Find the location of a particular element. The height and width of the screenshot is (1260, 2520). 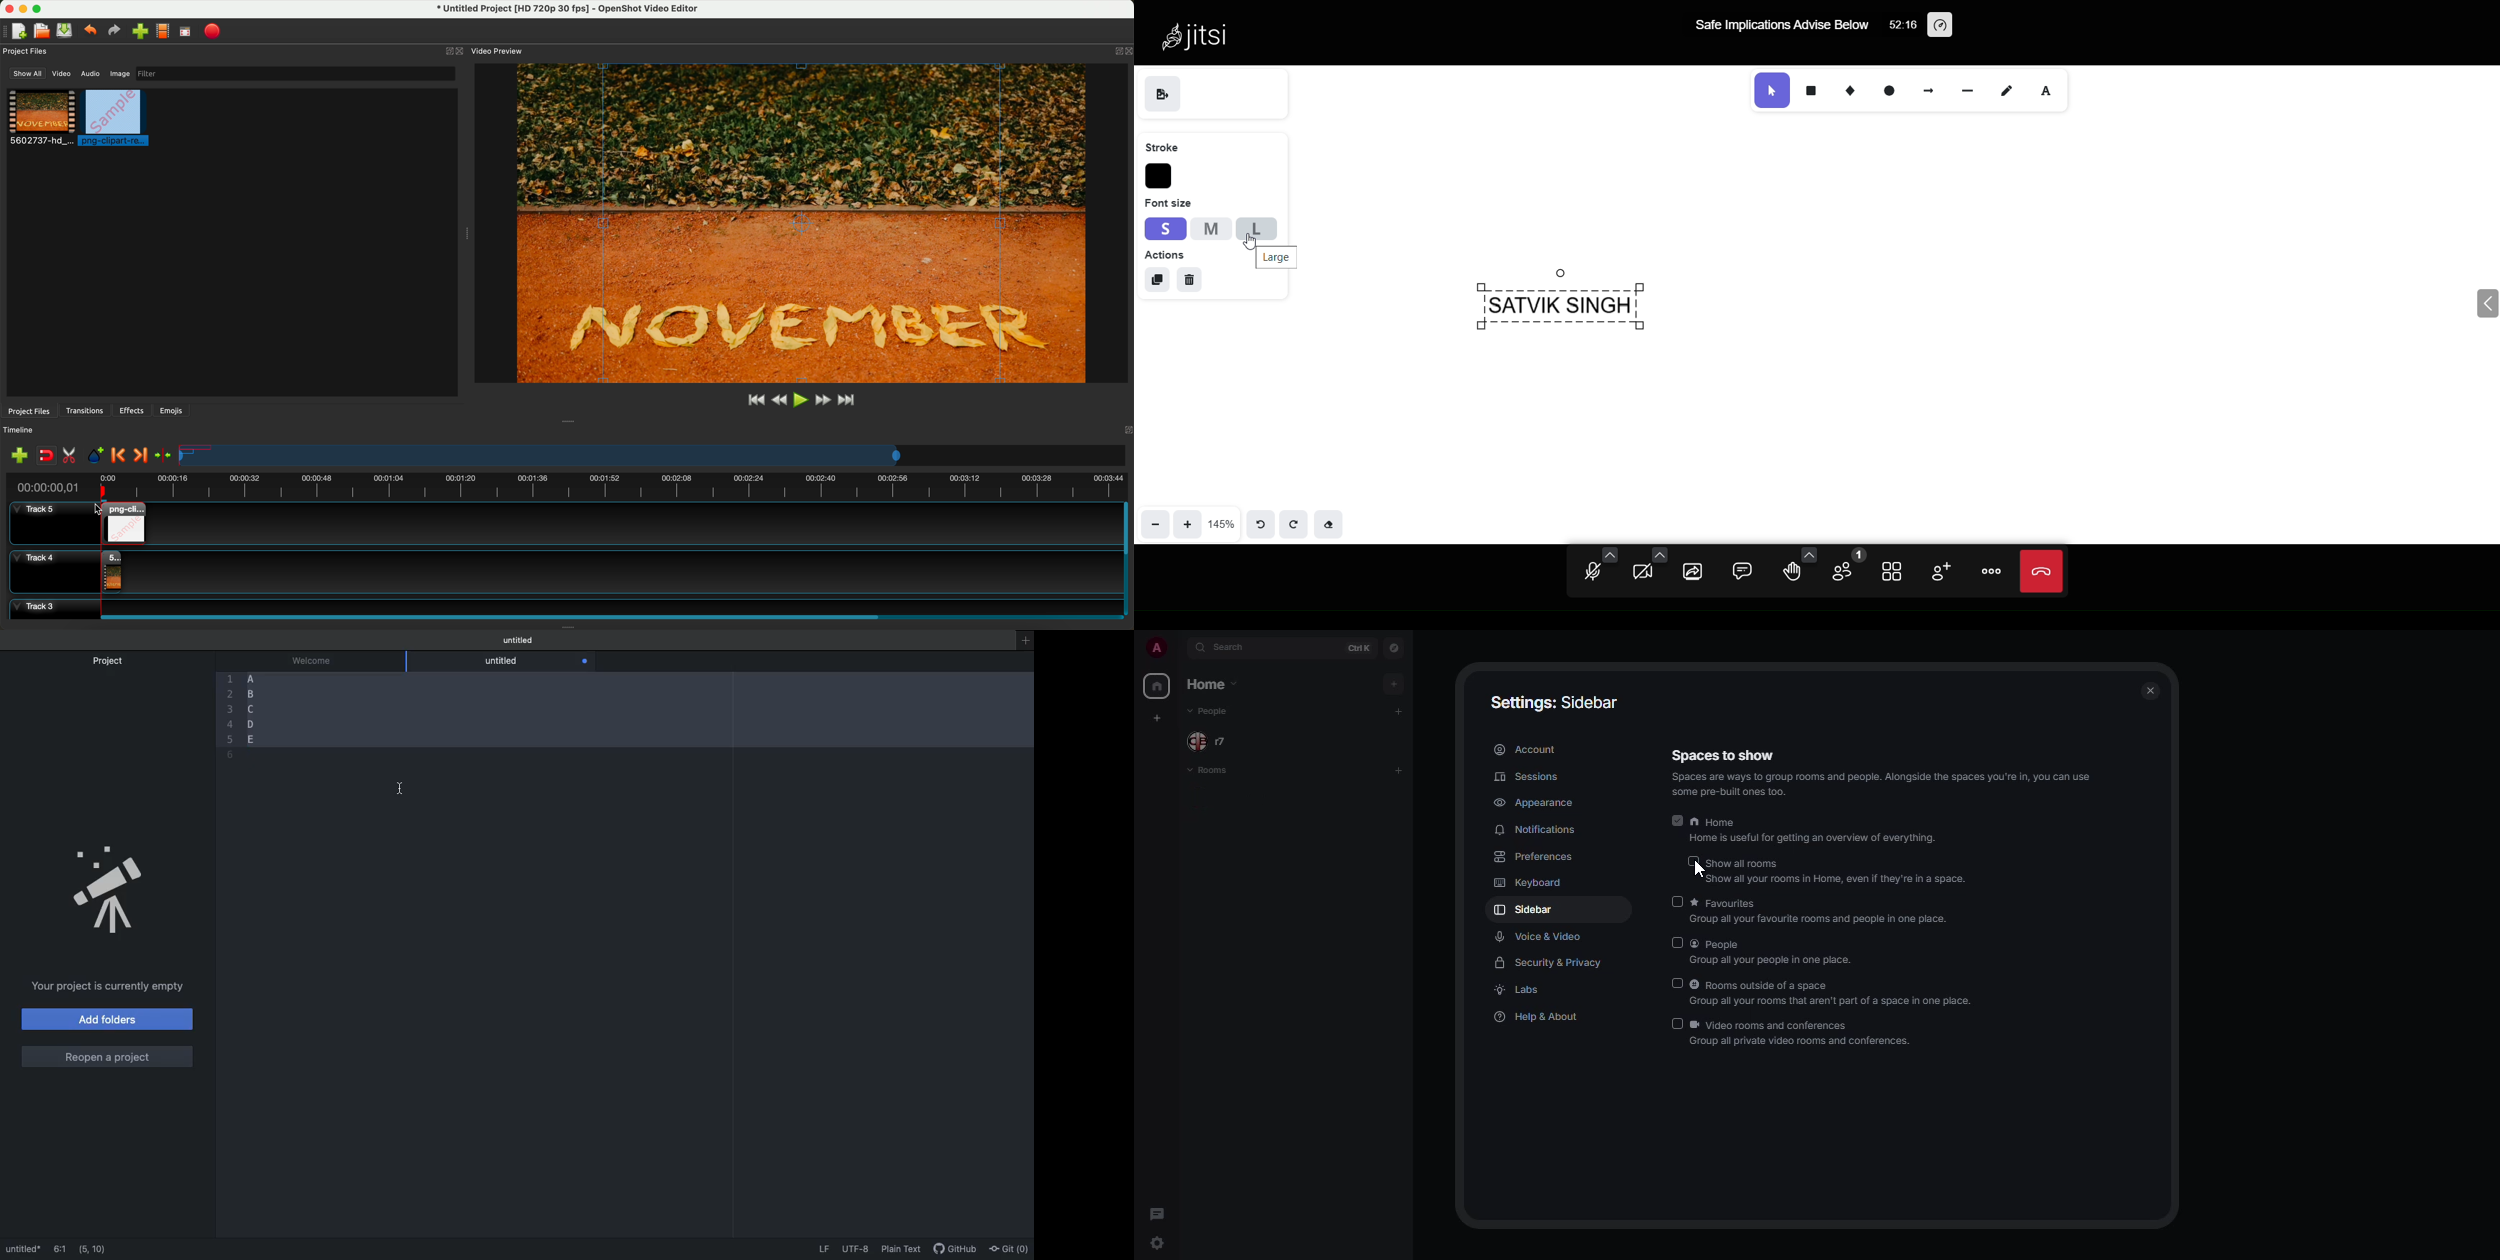

cursor is located at coordinates (402, 792).